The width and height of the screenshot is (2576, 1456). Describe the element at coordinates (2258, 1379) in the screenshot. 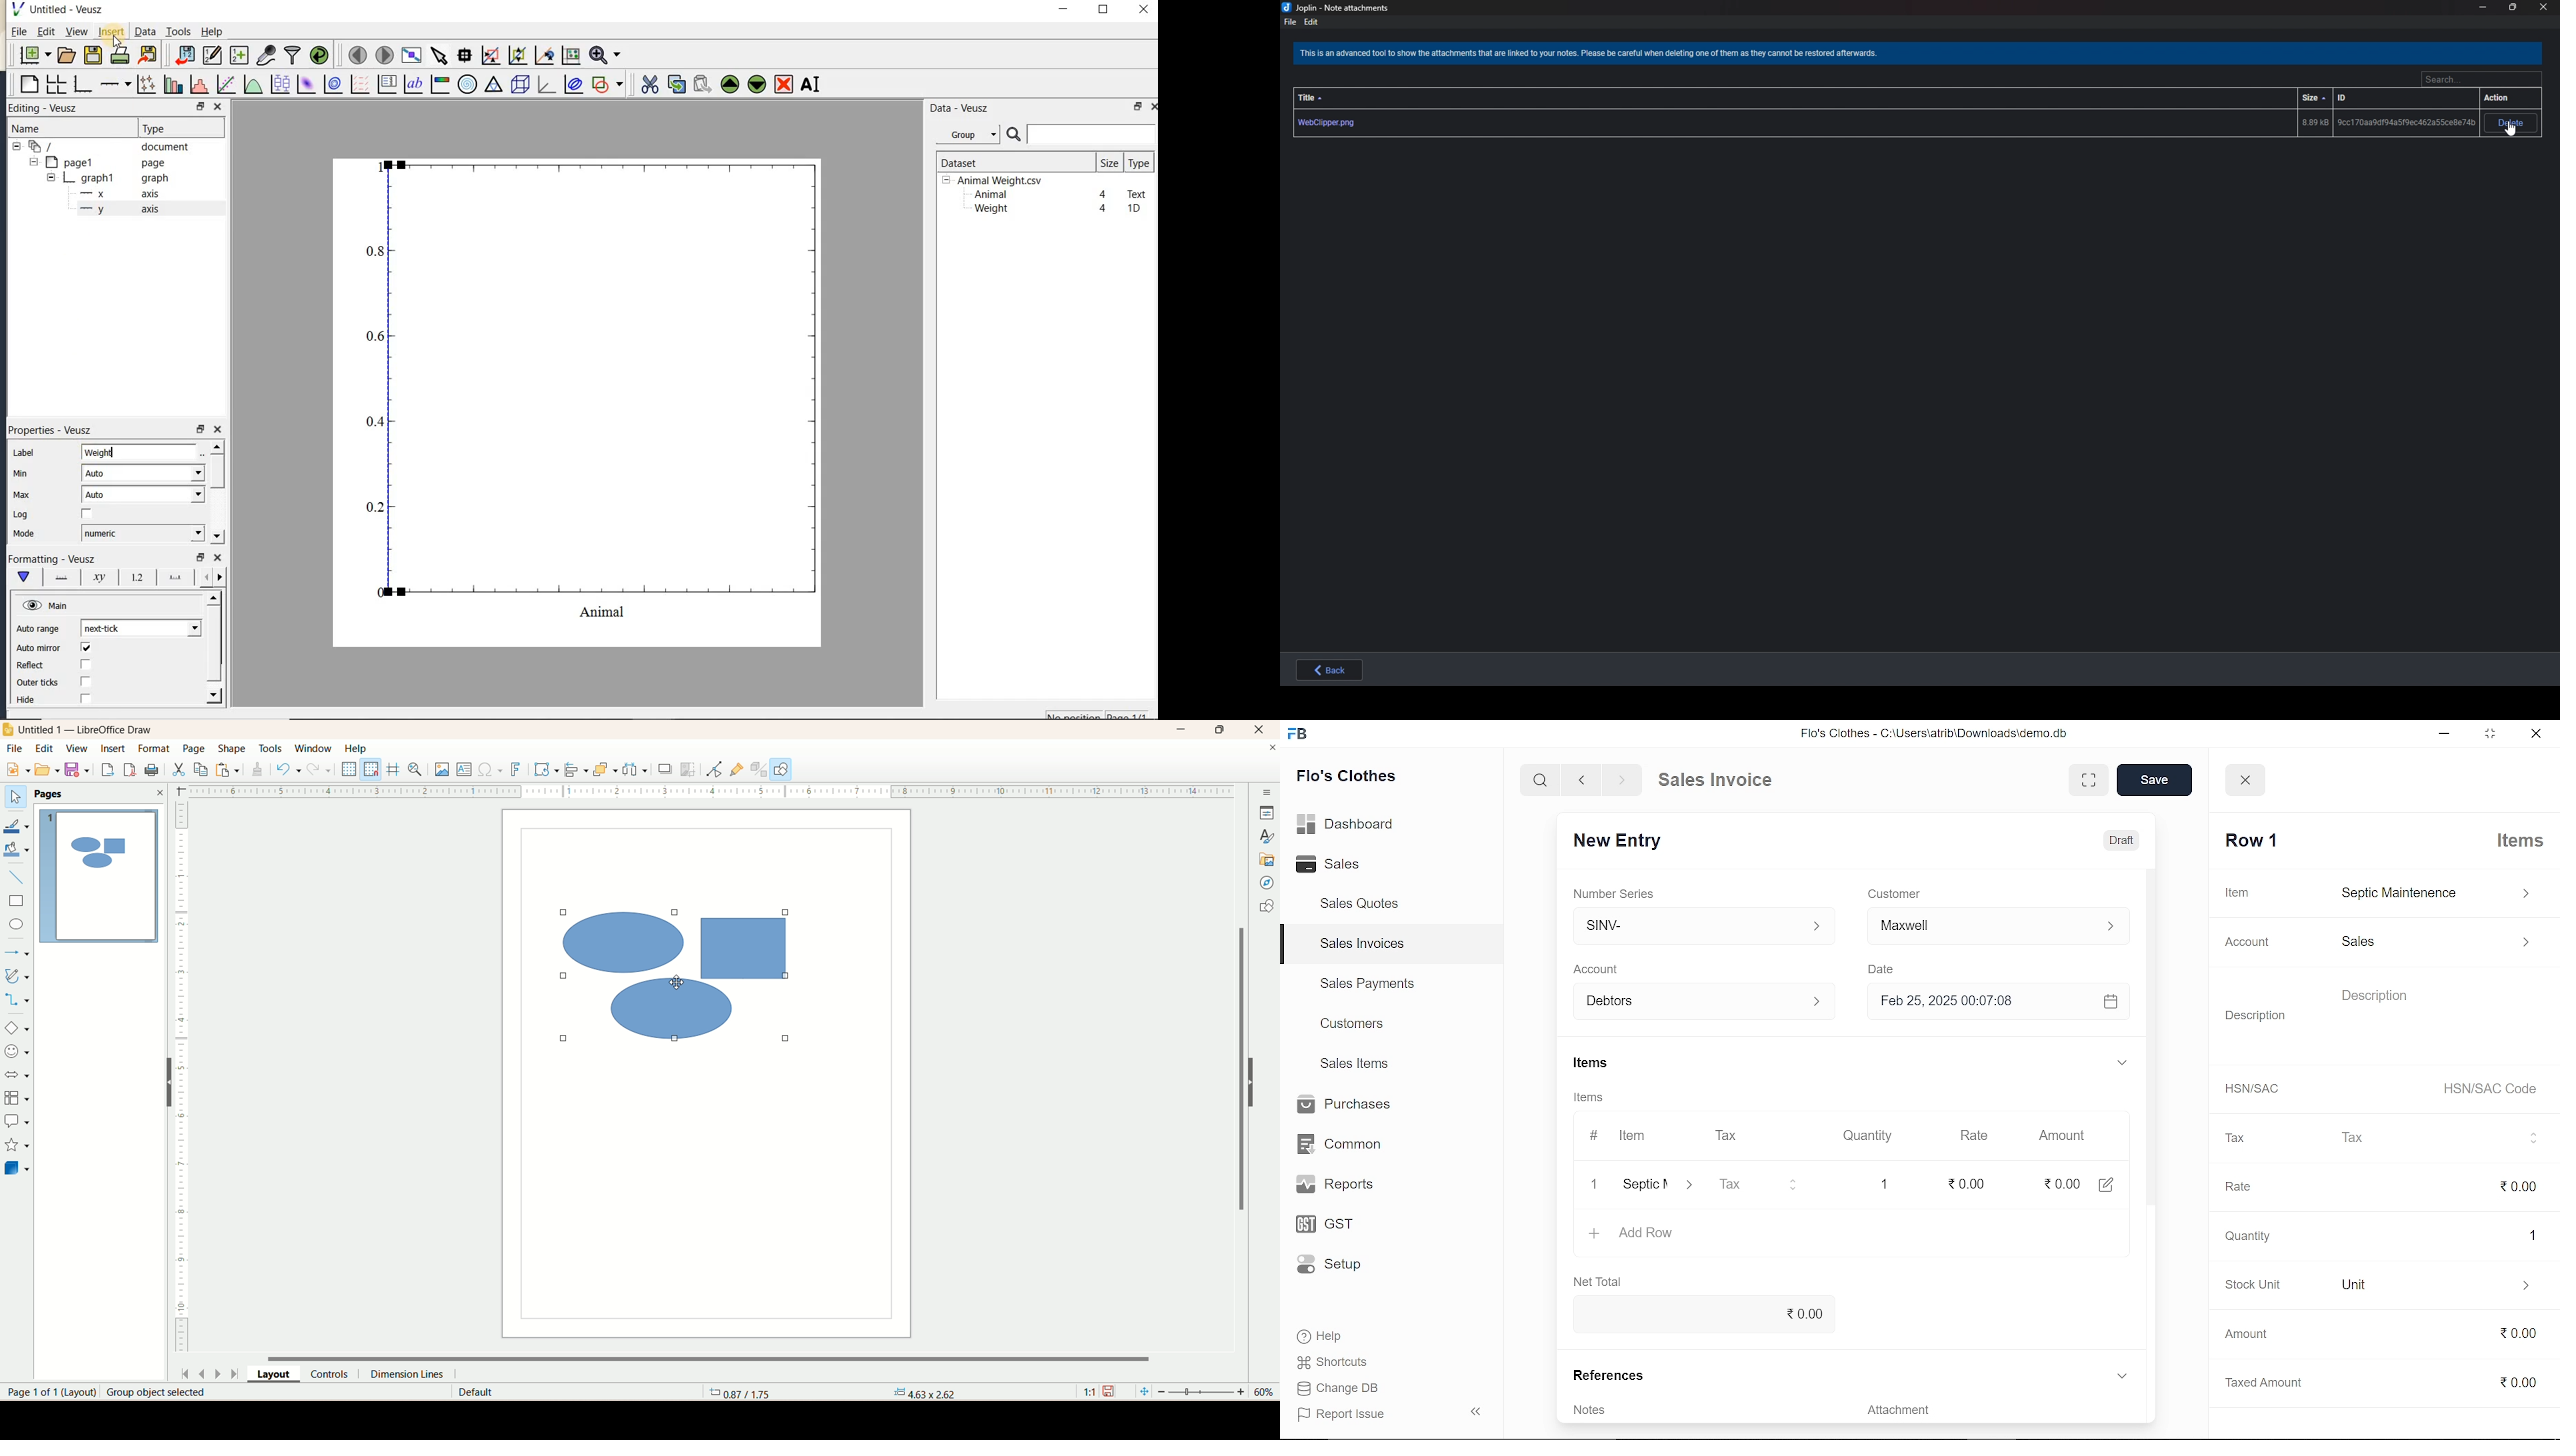

I see `Taxed Amount` at that location.